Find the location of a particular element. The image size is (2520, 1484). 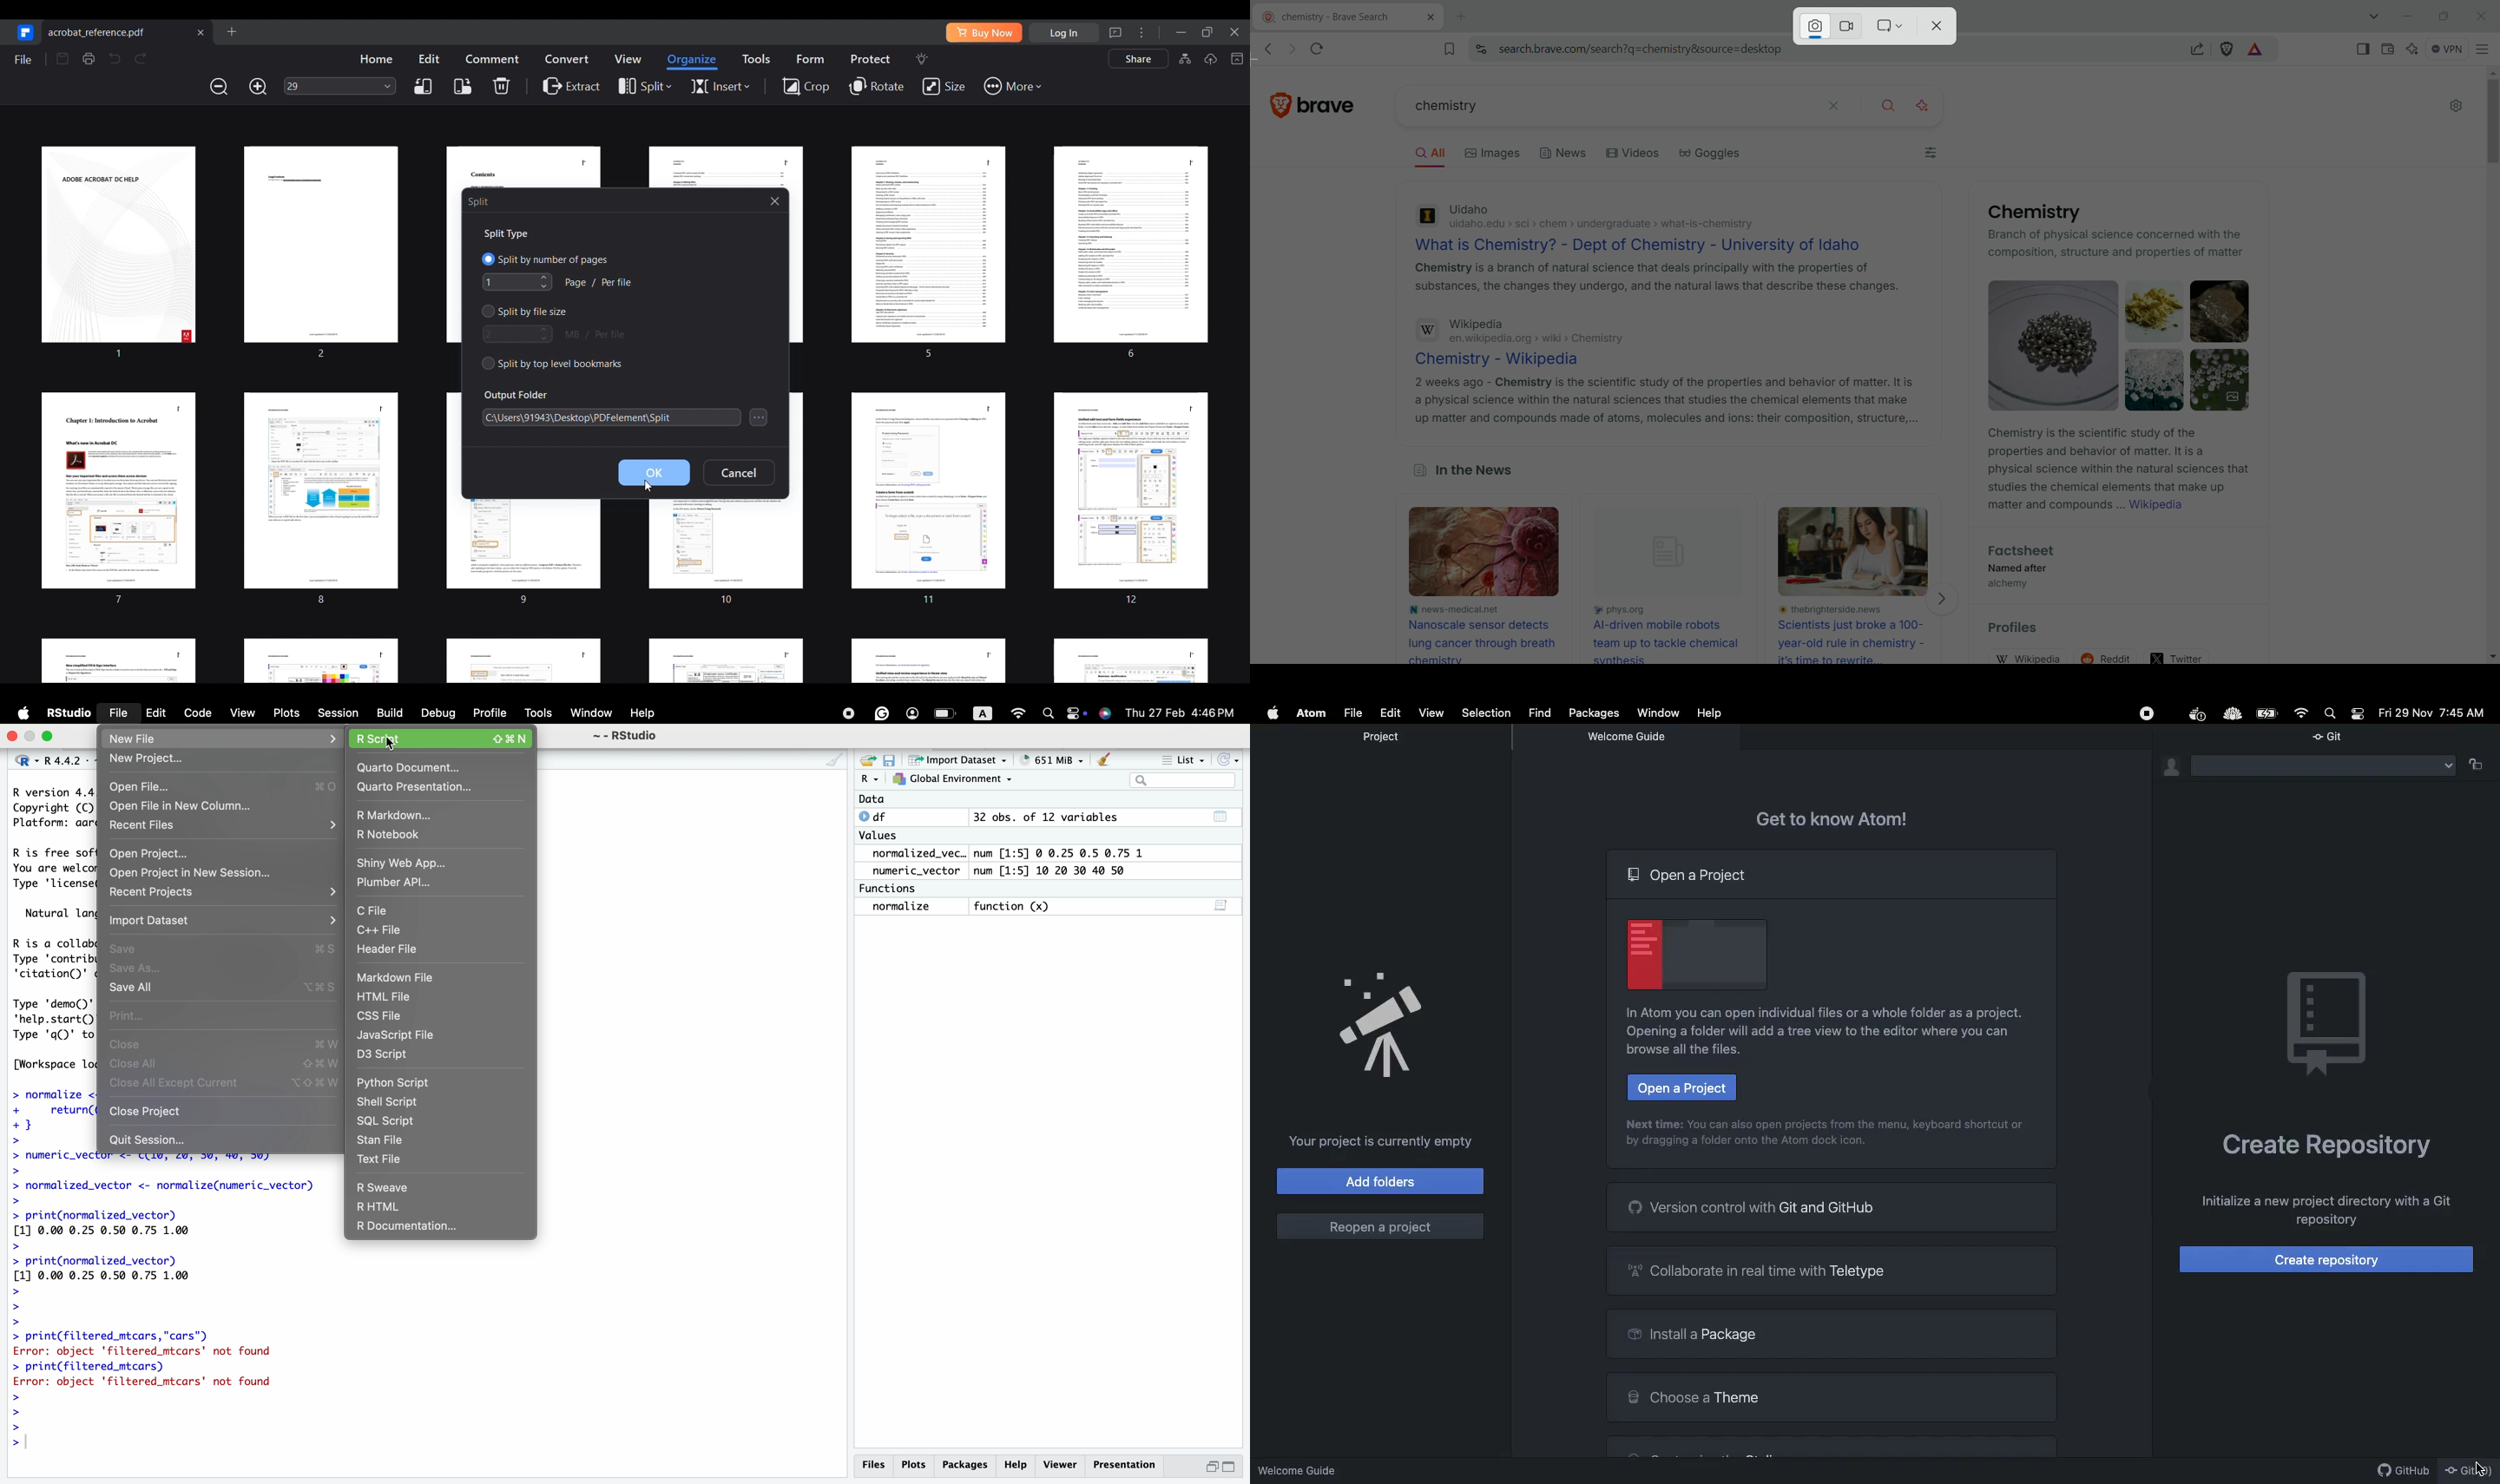

Videos is located at coordinates (1635, 155).